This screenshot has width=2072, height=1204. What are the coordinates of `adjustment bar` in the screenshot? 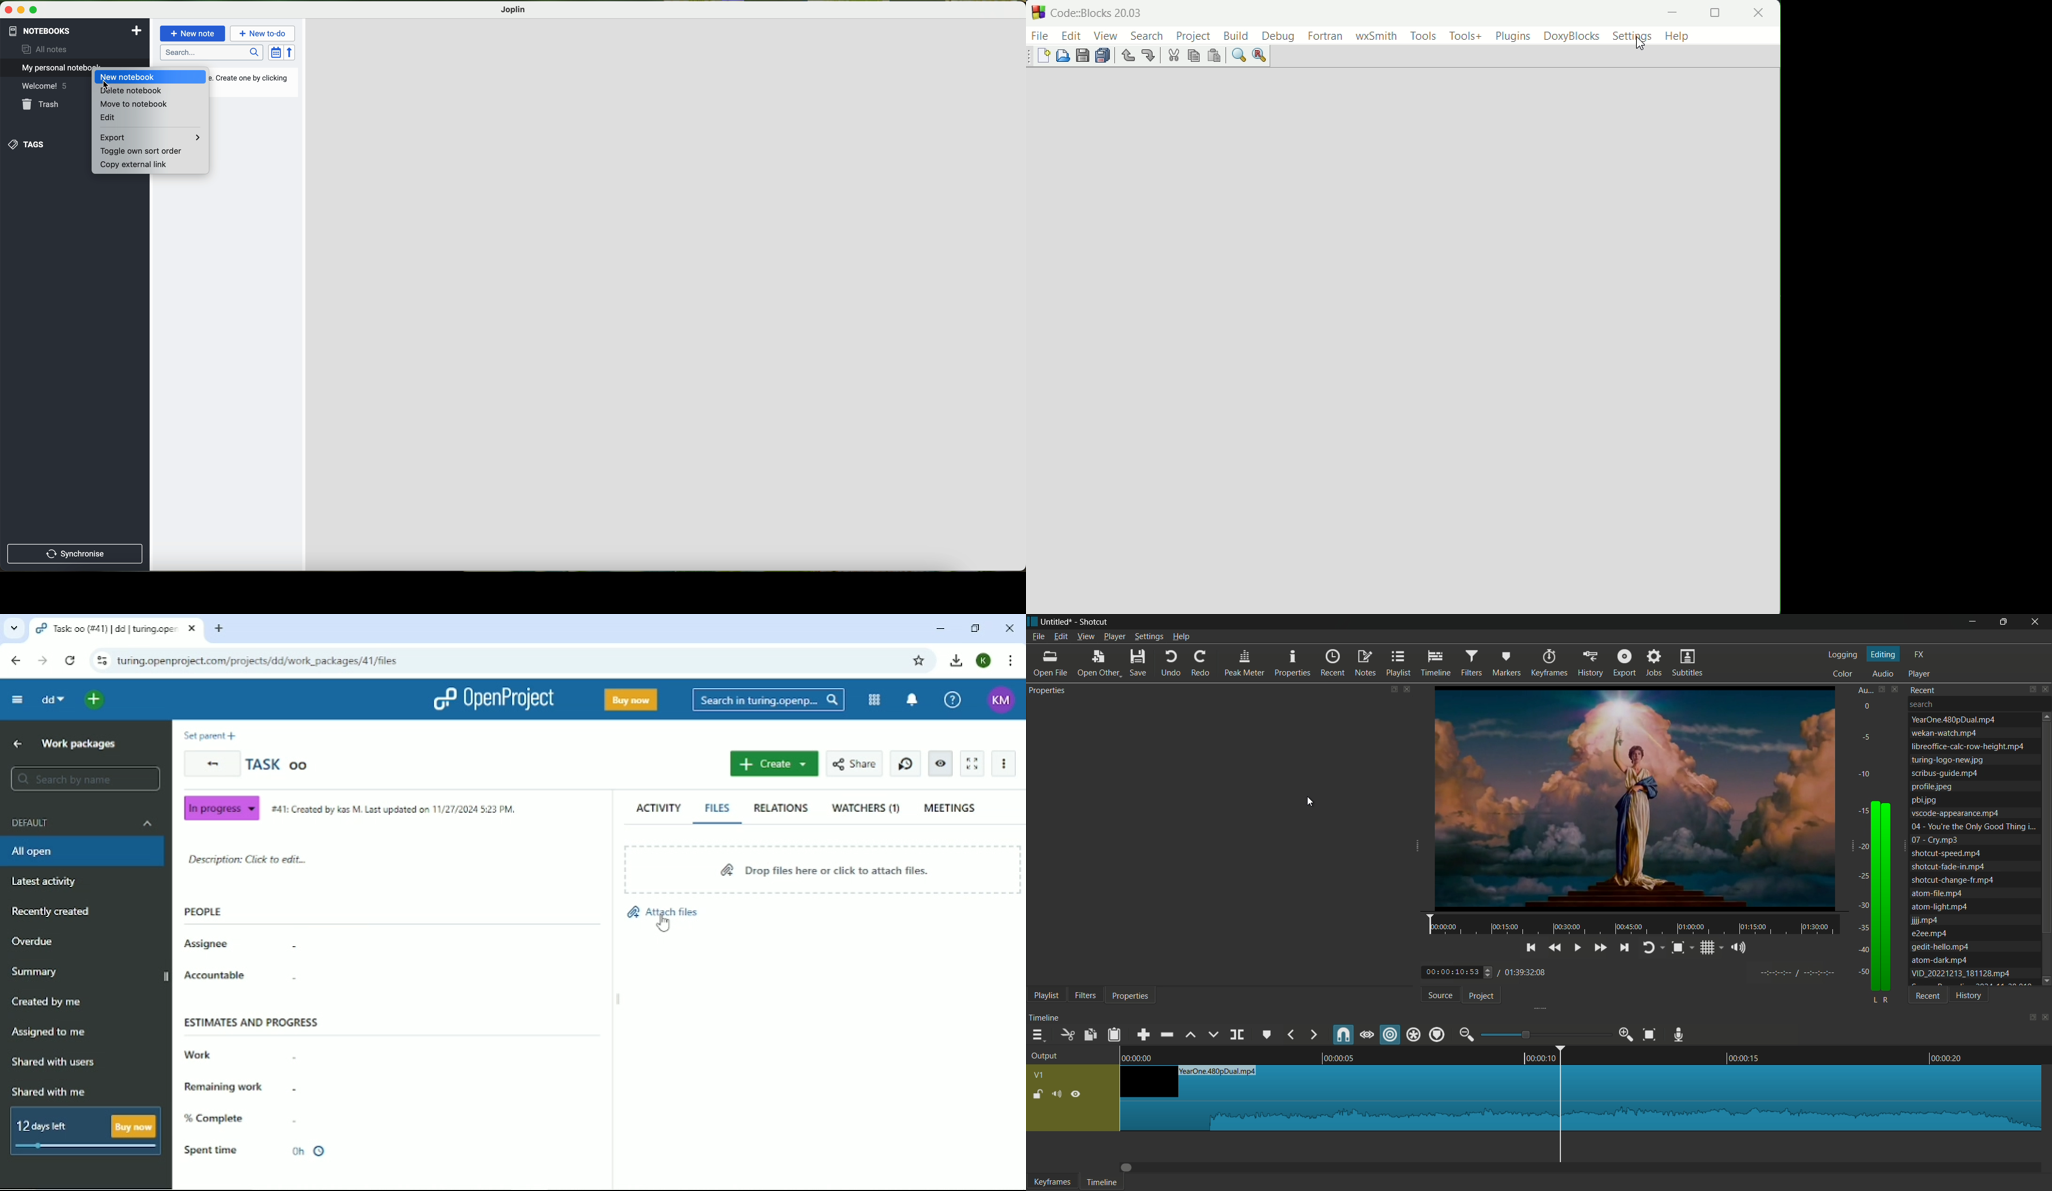 It's located at (1544, 1035).